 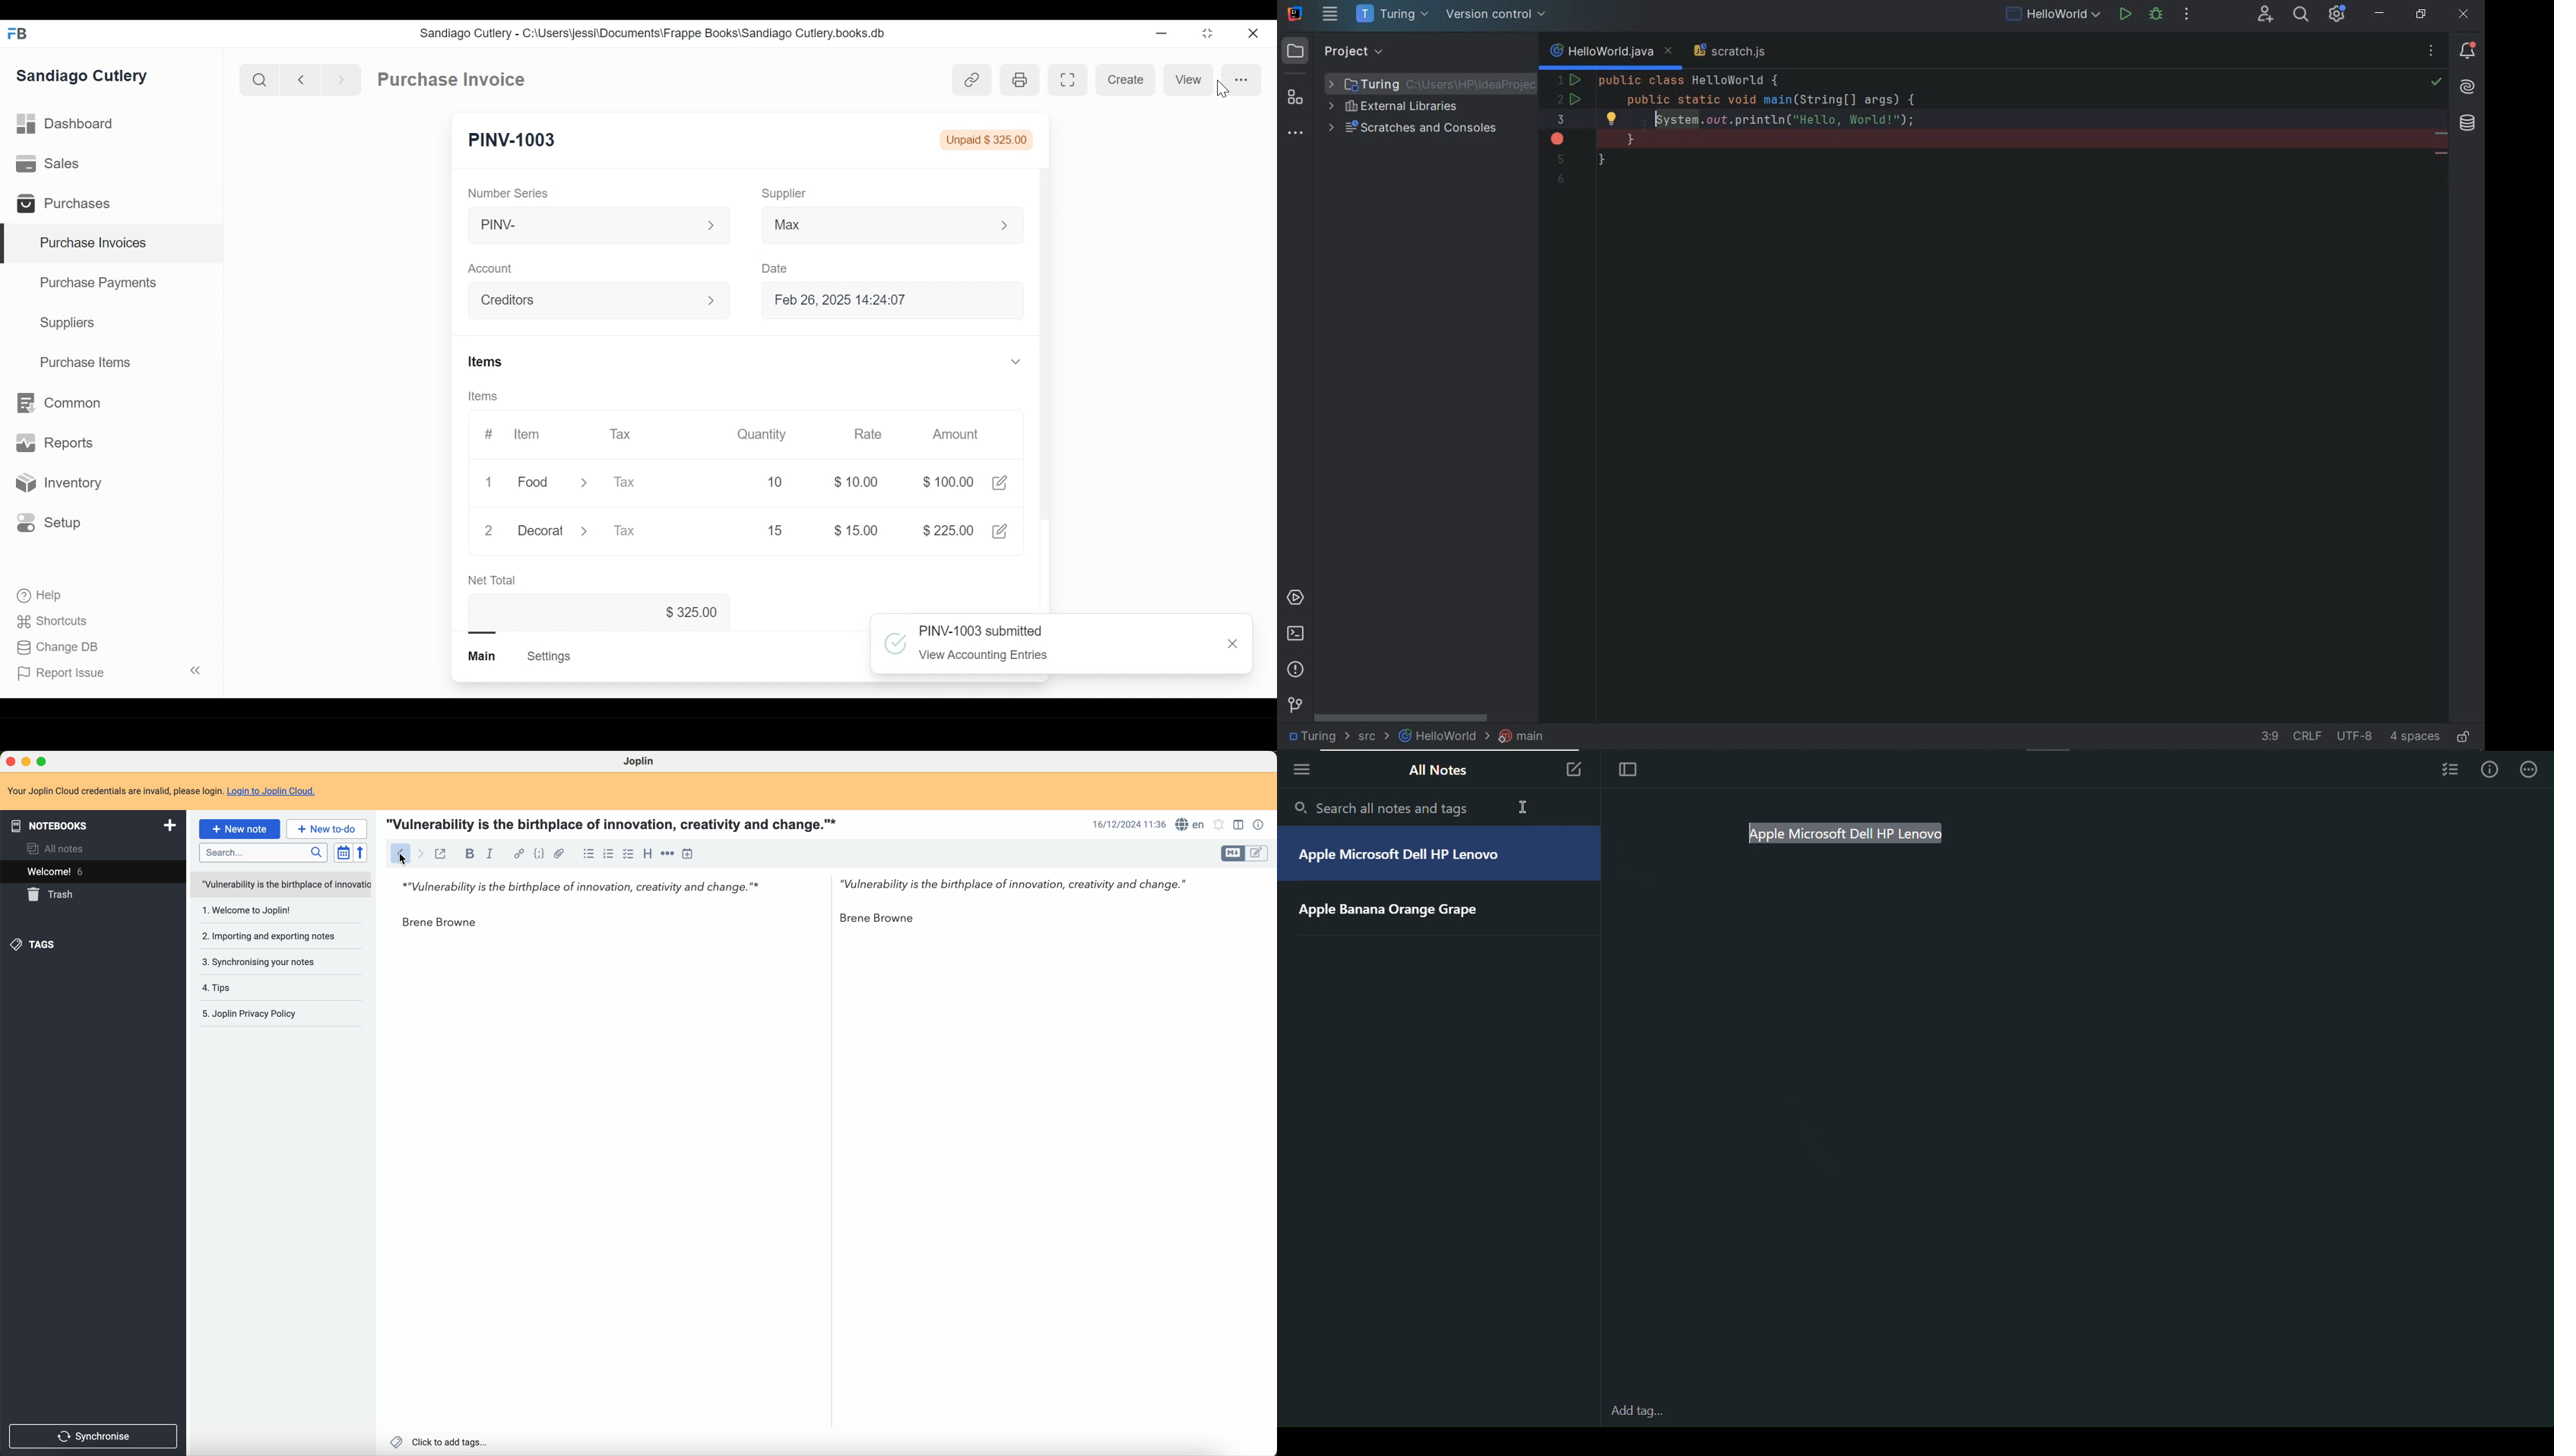 I want to click on Joplin, so click(x=640, y=763).